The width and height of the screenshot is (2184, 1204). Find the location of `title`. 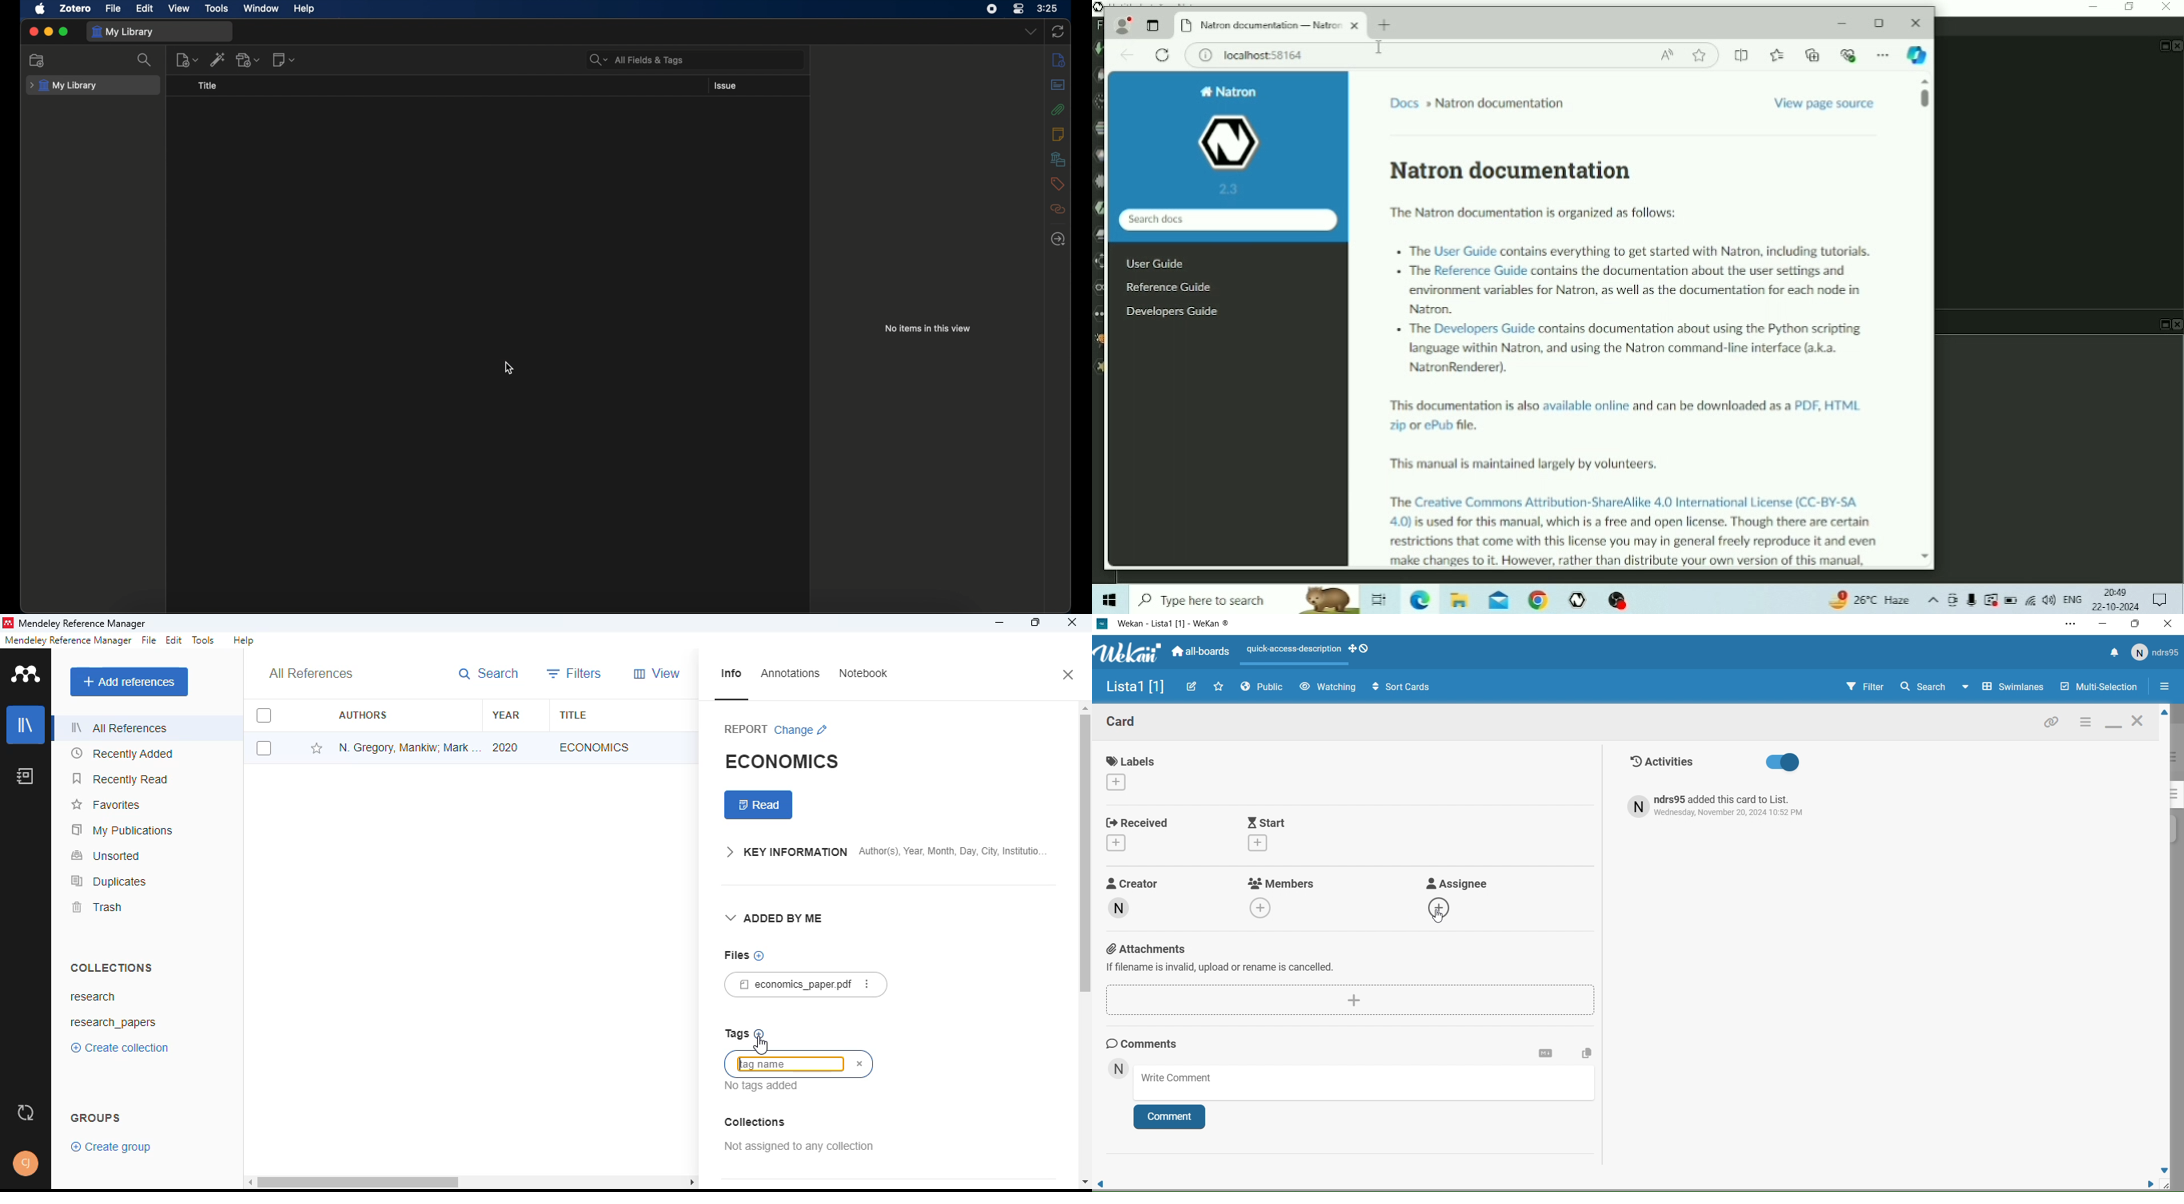

title is located at coordinates (572, 716).